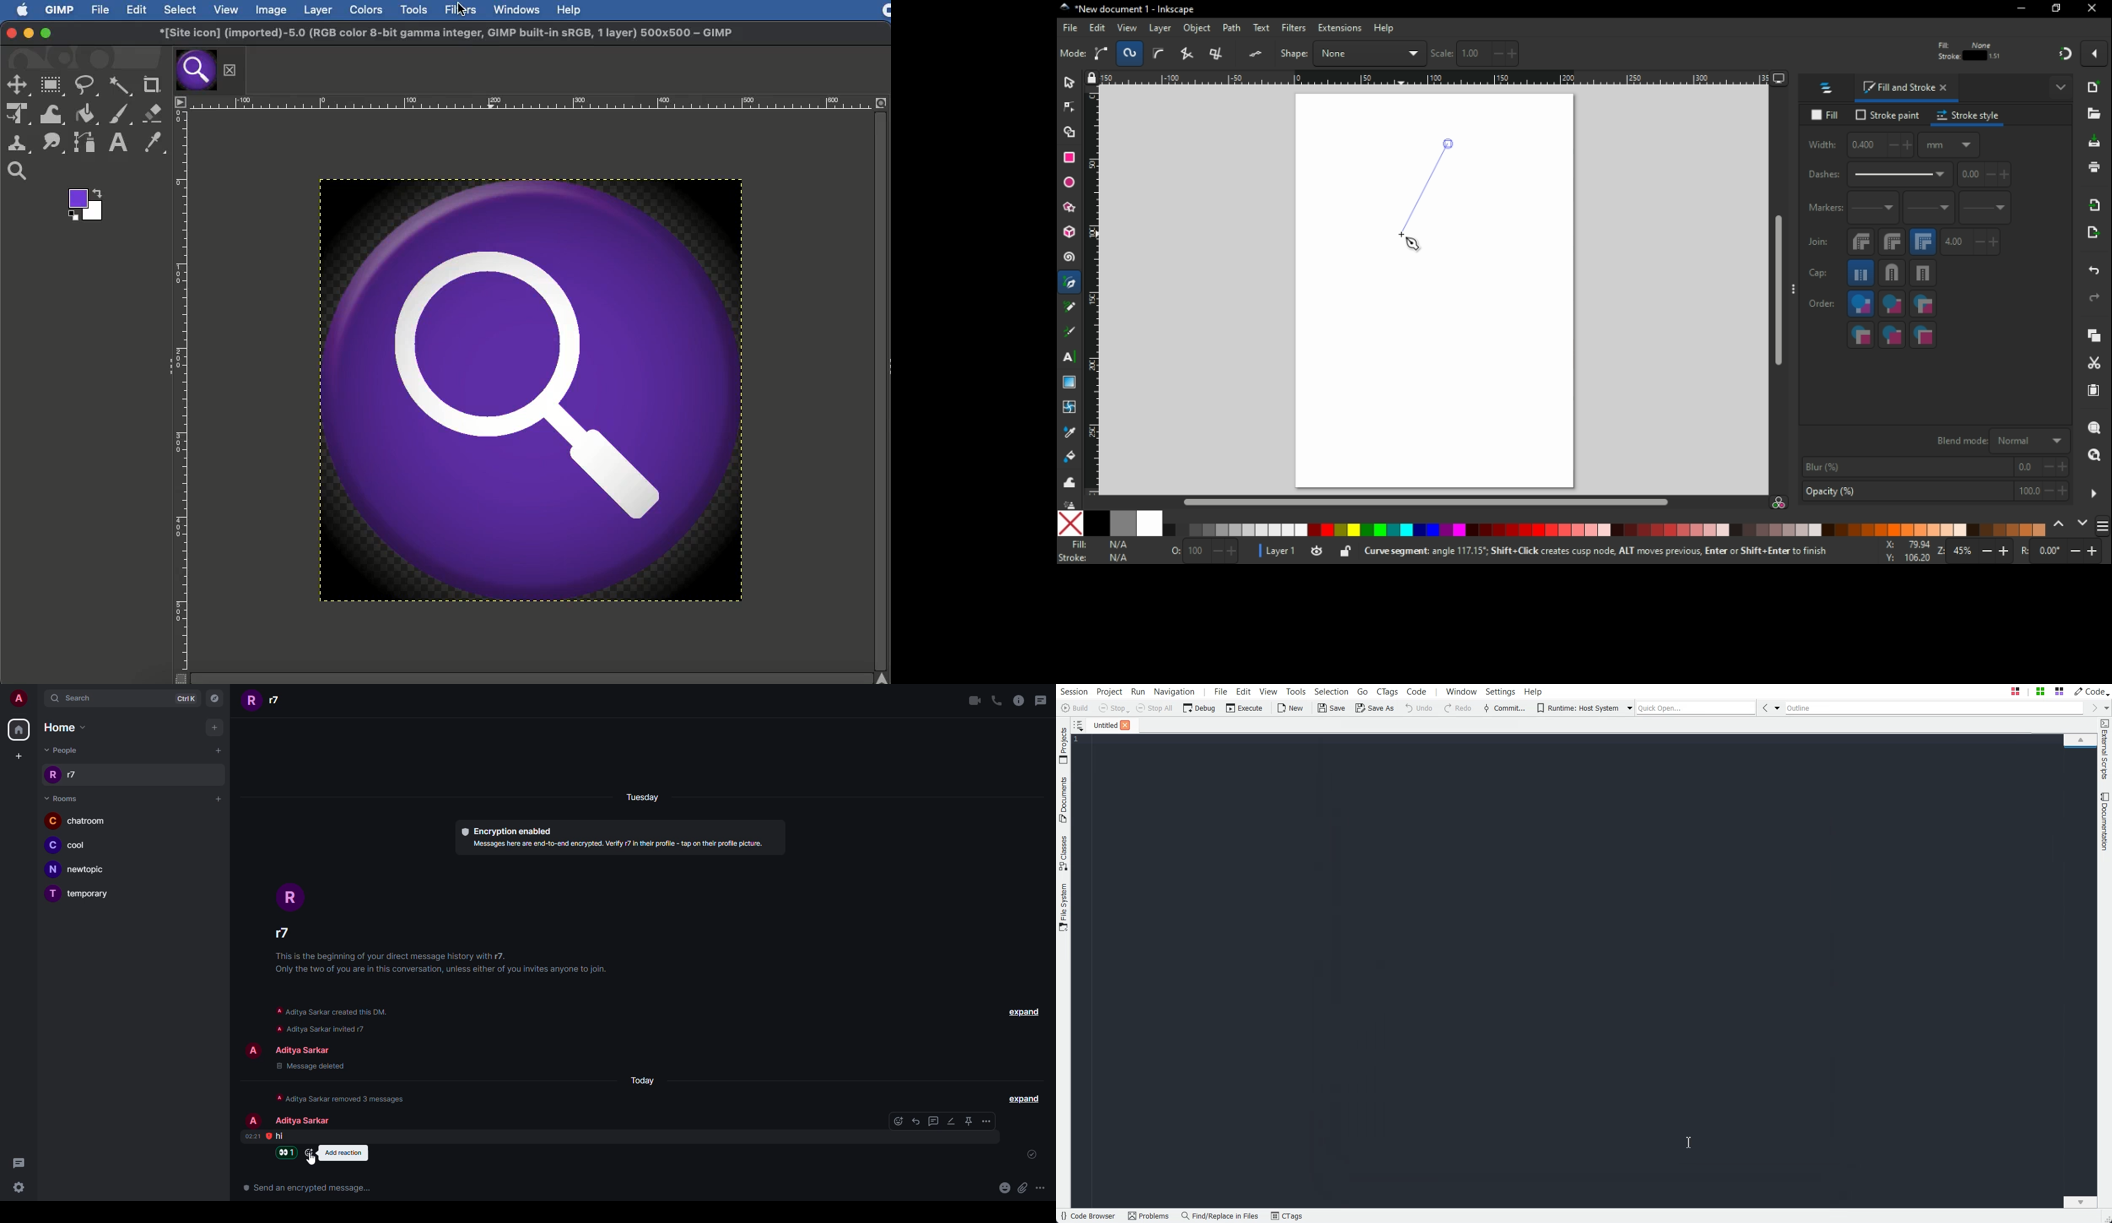 The height and width of the screenshot is (1232, 2128). What do you see at coordinates (1068, 408) in the screenshot?
I see `mesh tool` at bounding box center [1068, 408].